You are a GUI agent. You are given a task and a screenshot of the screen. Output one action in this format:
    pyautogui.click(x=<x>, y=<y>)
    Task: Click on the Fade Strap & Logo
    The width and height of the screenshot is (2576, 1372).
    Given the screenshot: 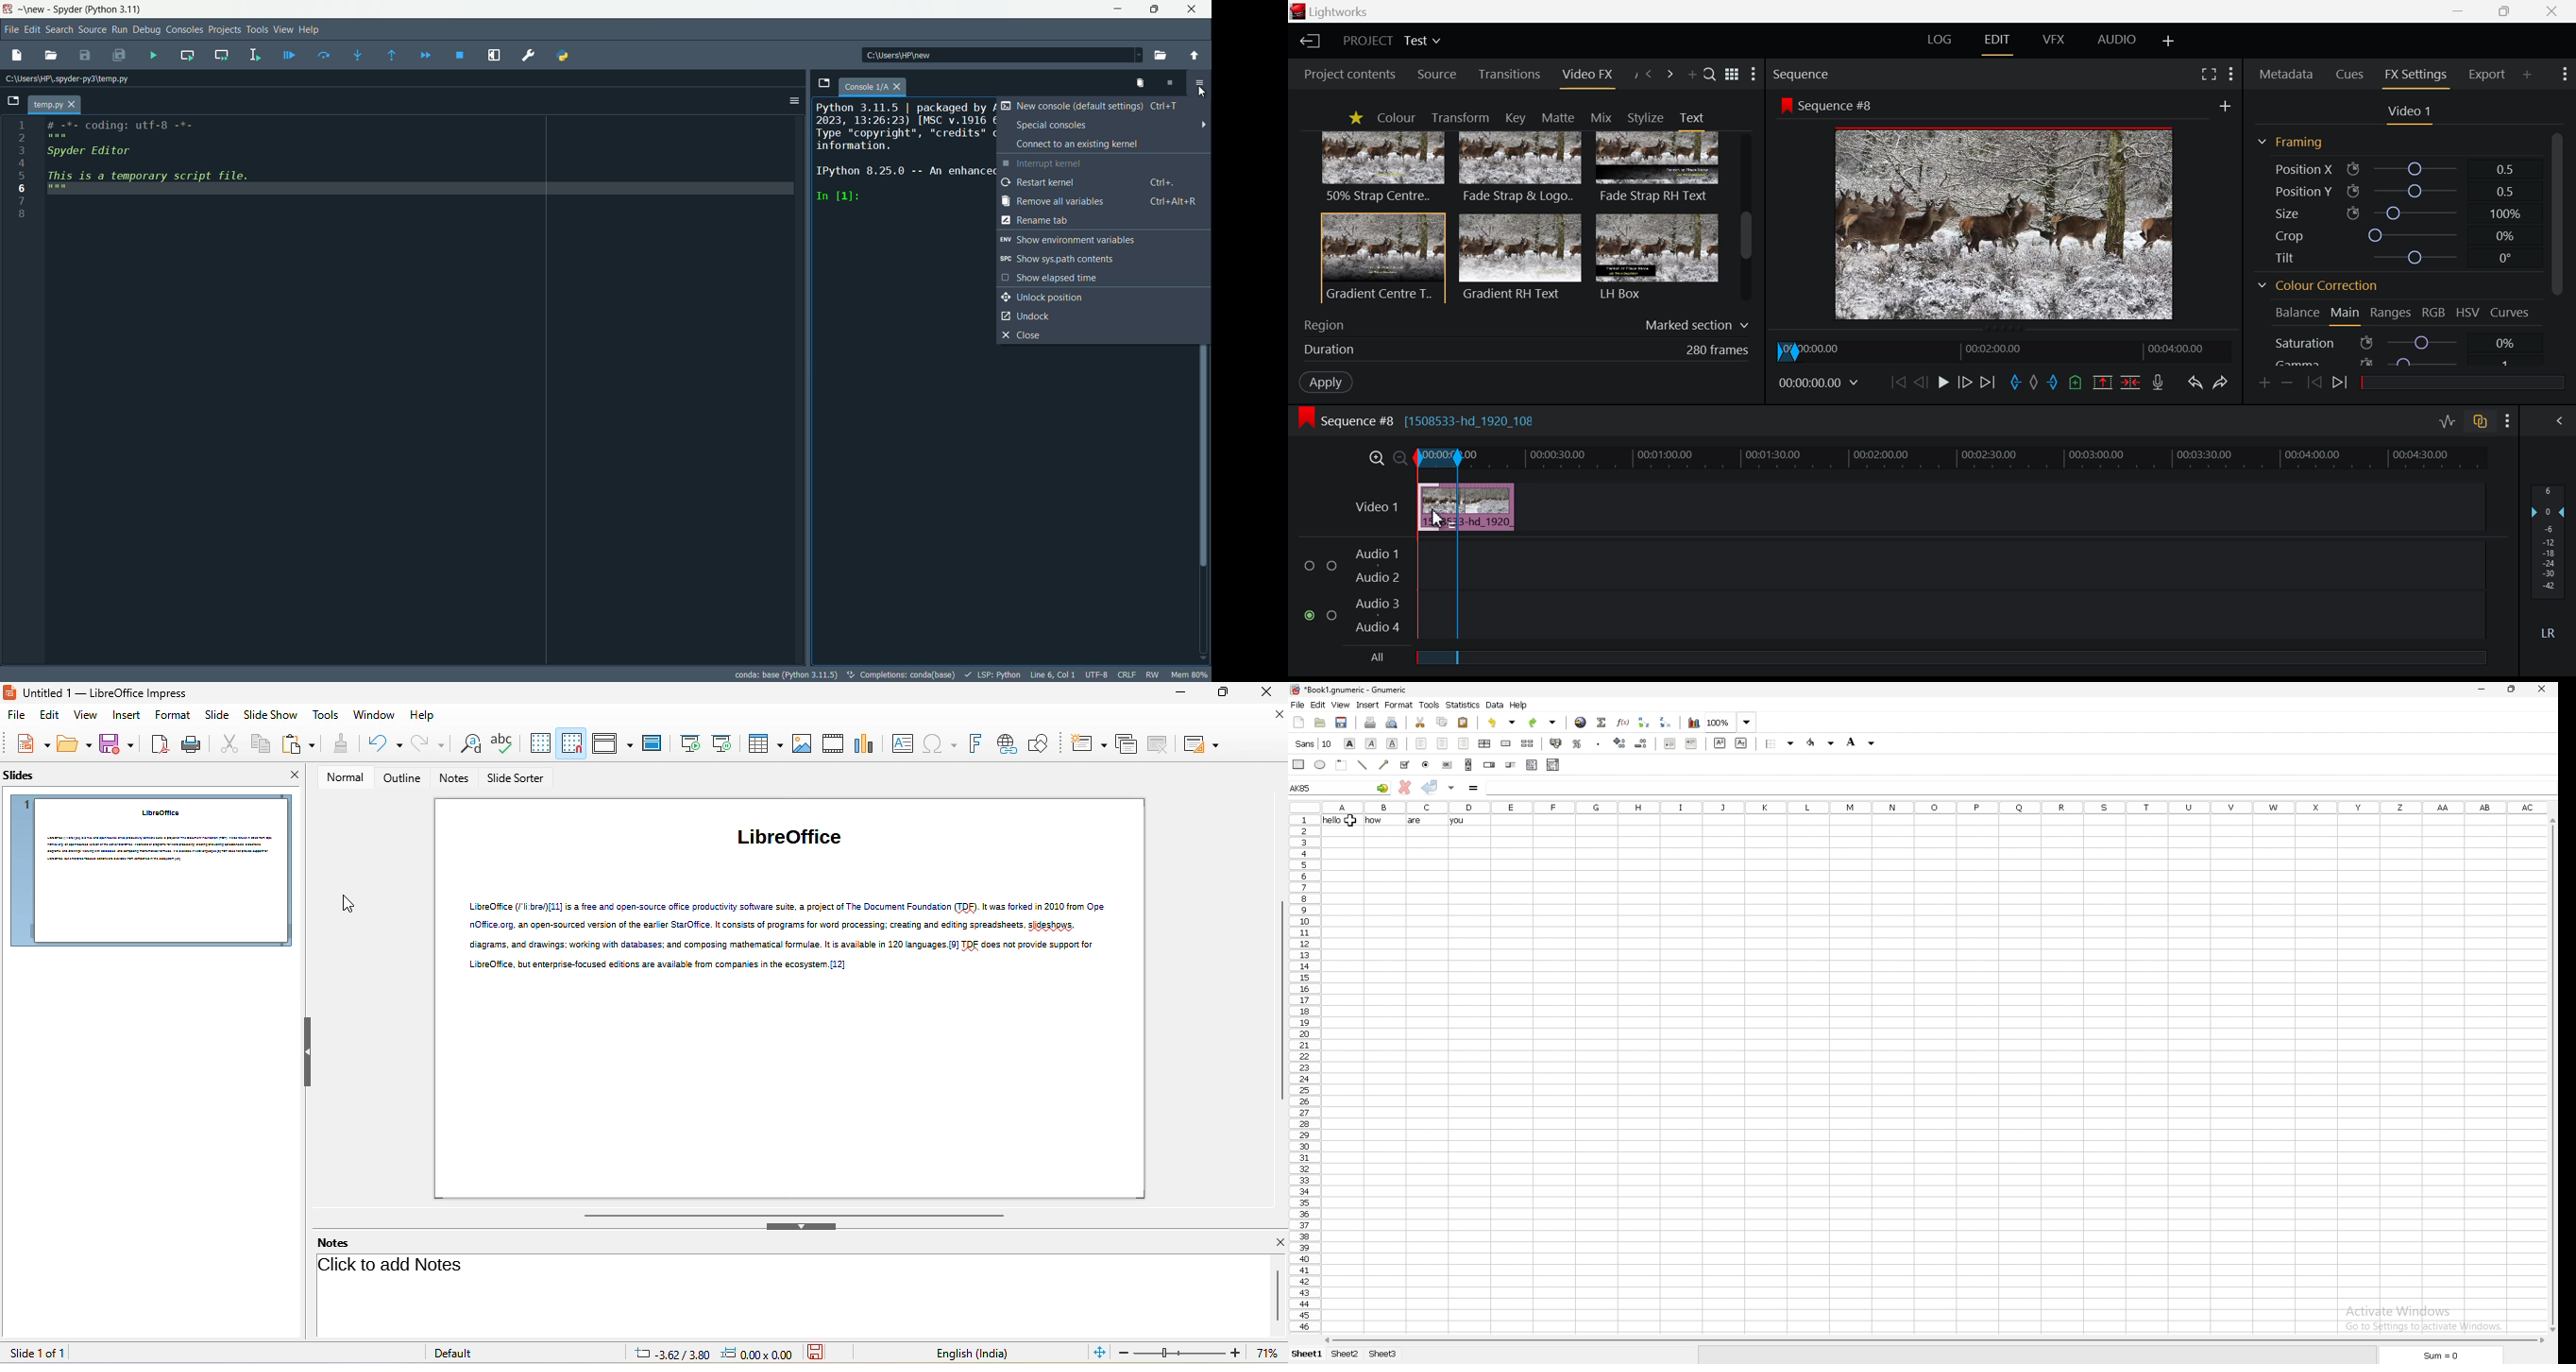 What is the action you would take?
    pyautogui.click(x=1521, y=169)
    